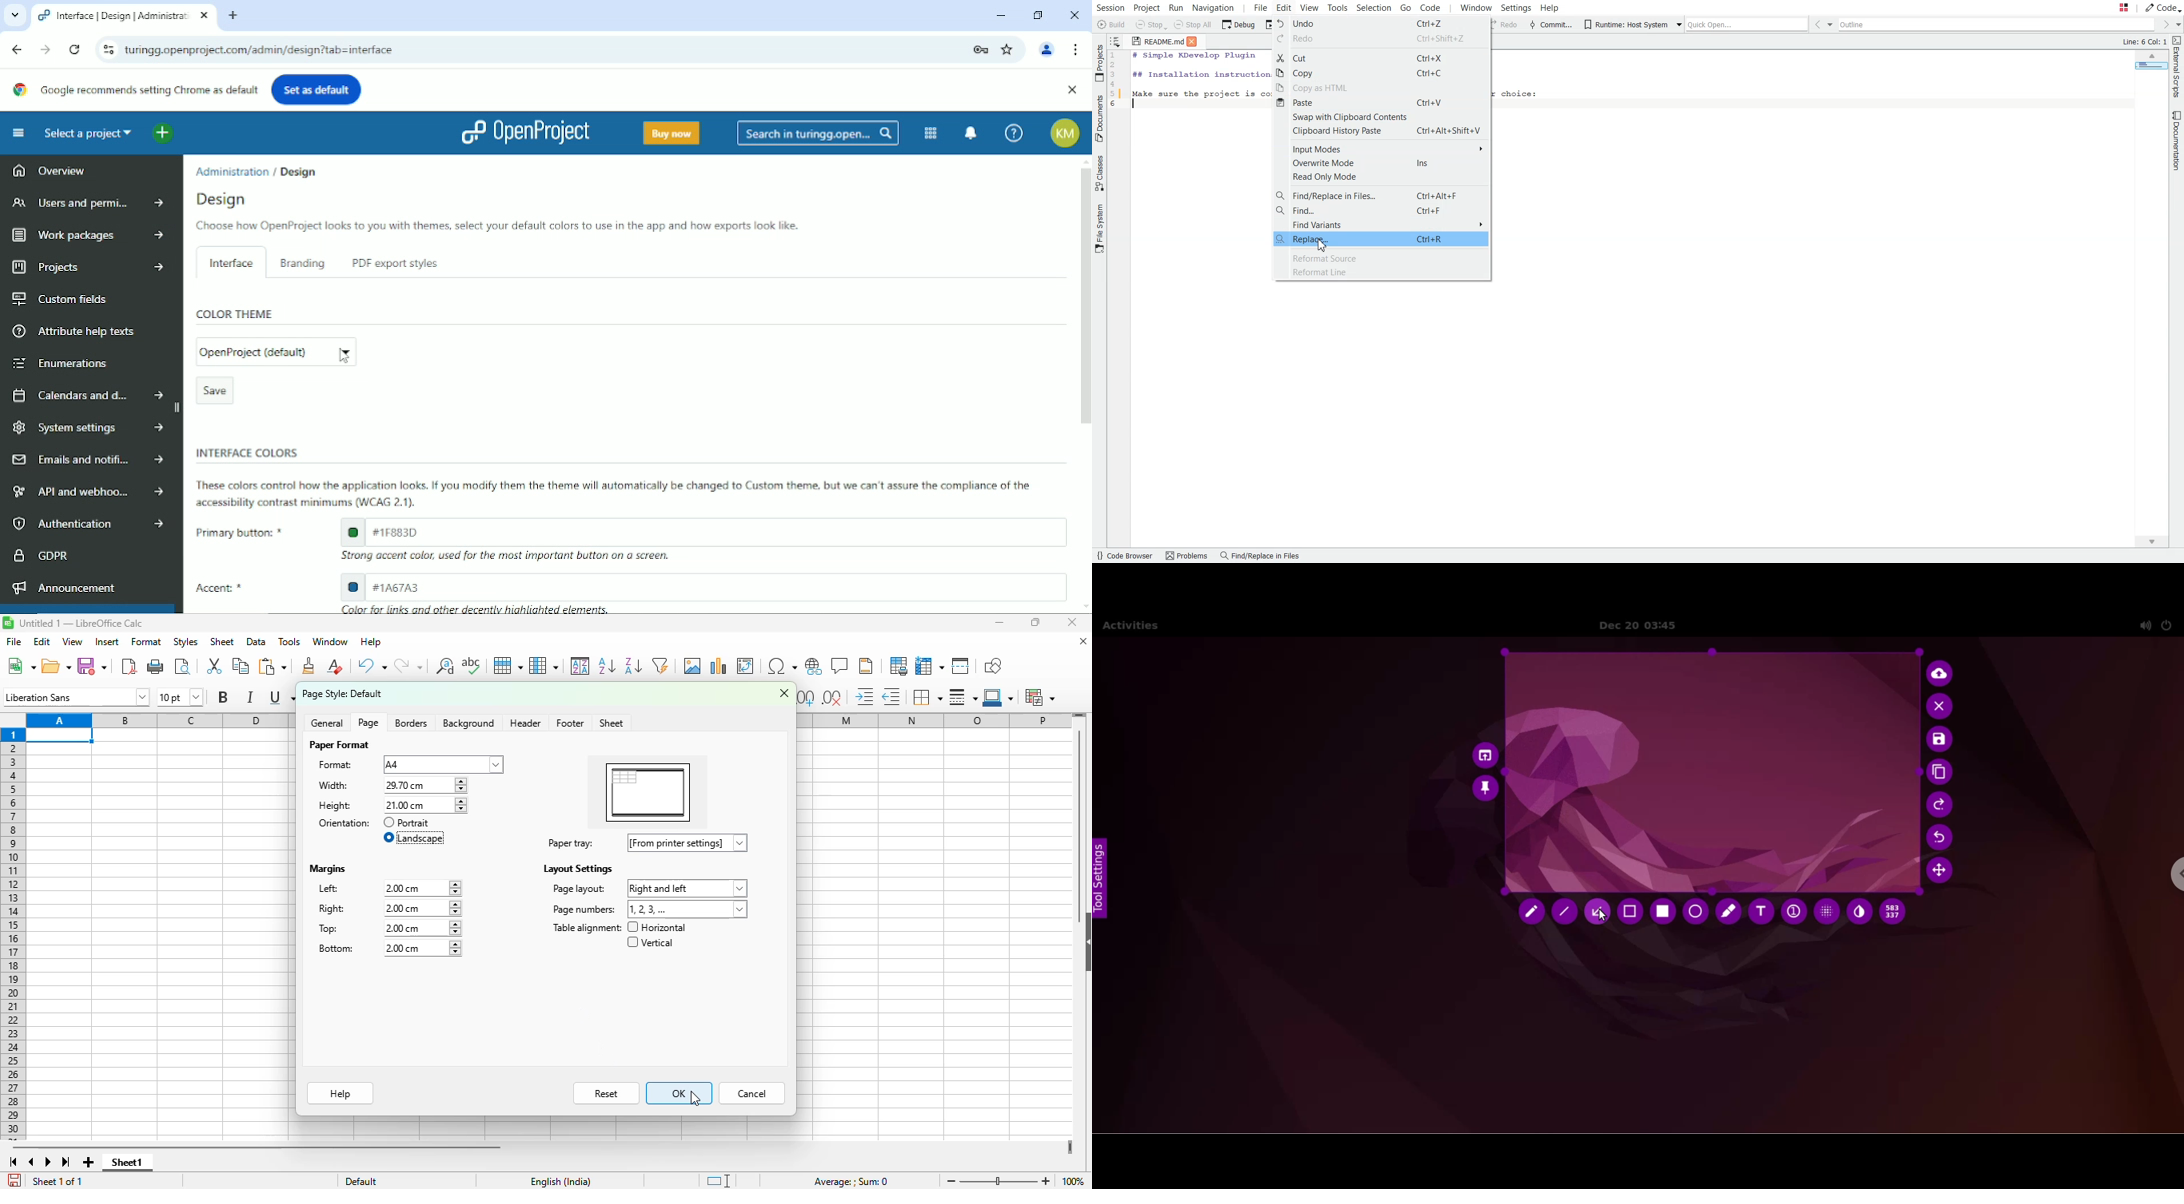 This screenshot has height=1204, width=2184. What do you see at coordinates (129, 1163) in the screenshot?
I see `sheet1` at bounding box center [129, 1163].